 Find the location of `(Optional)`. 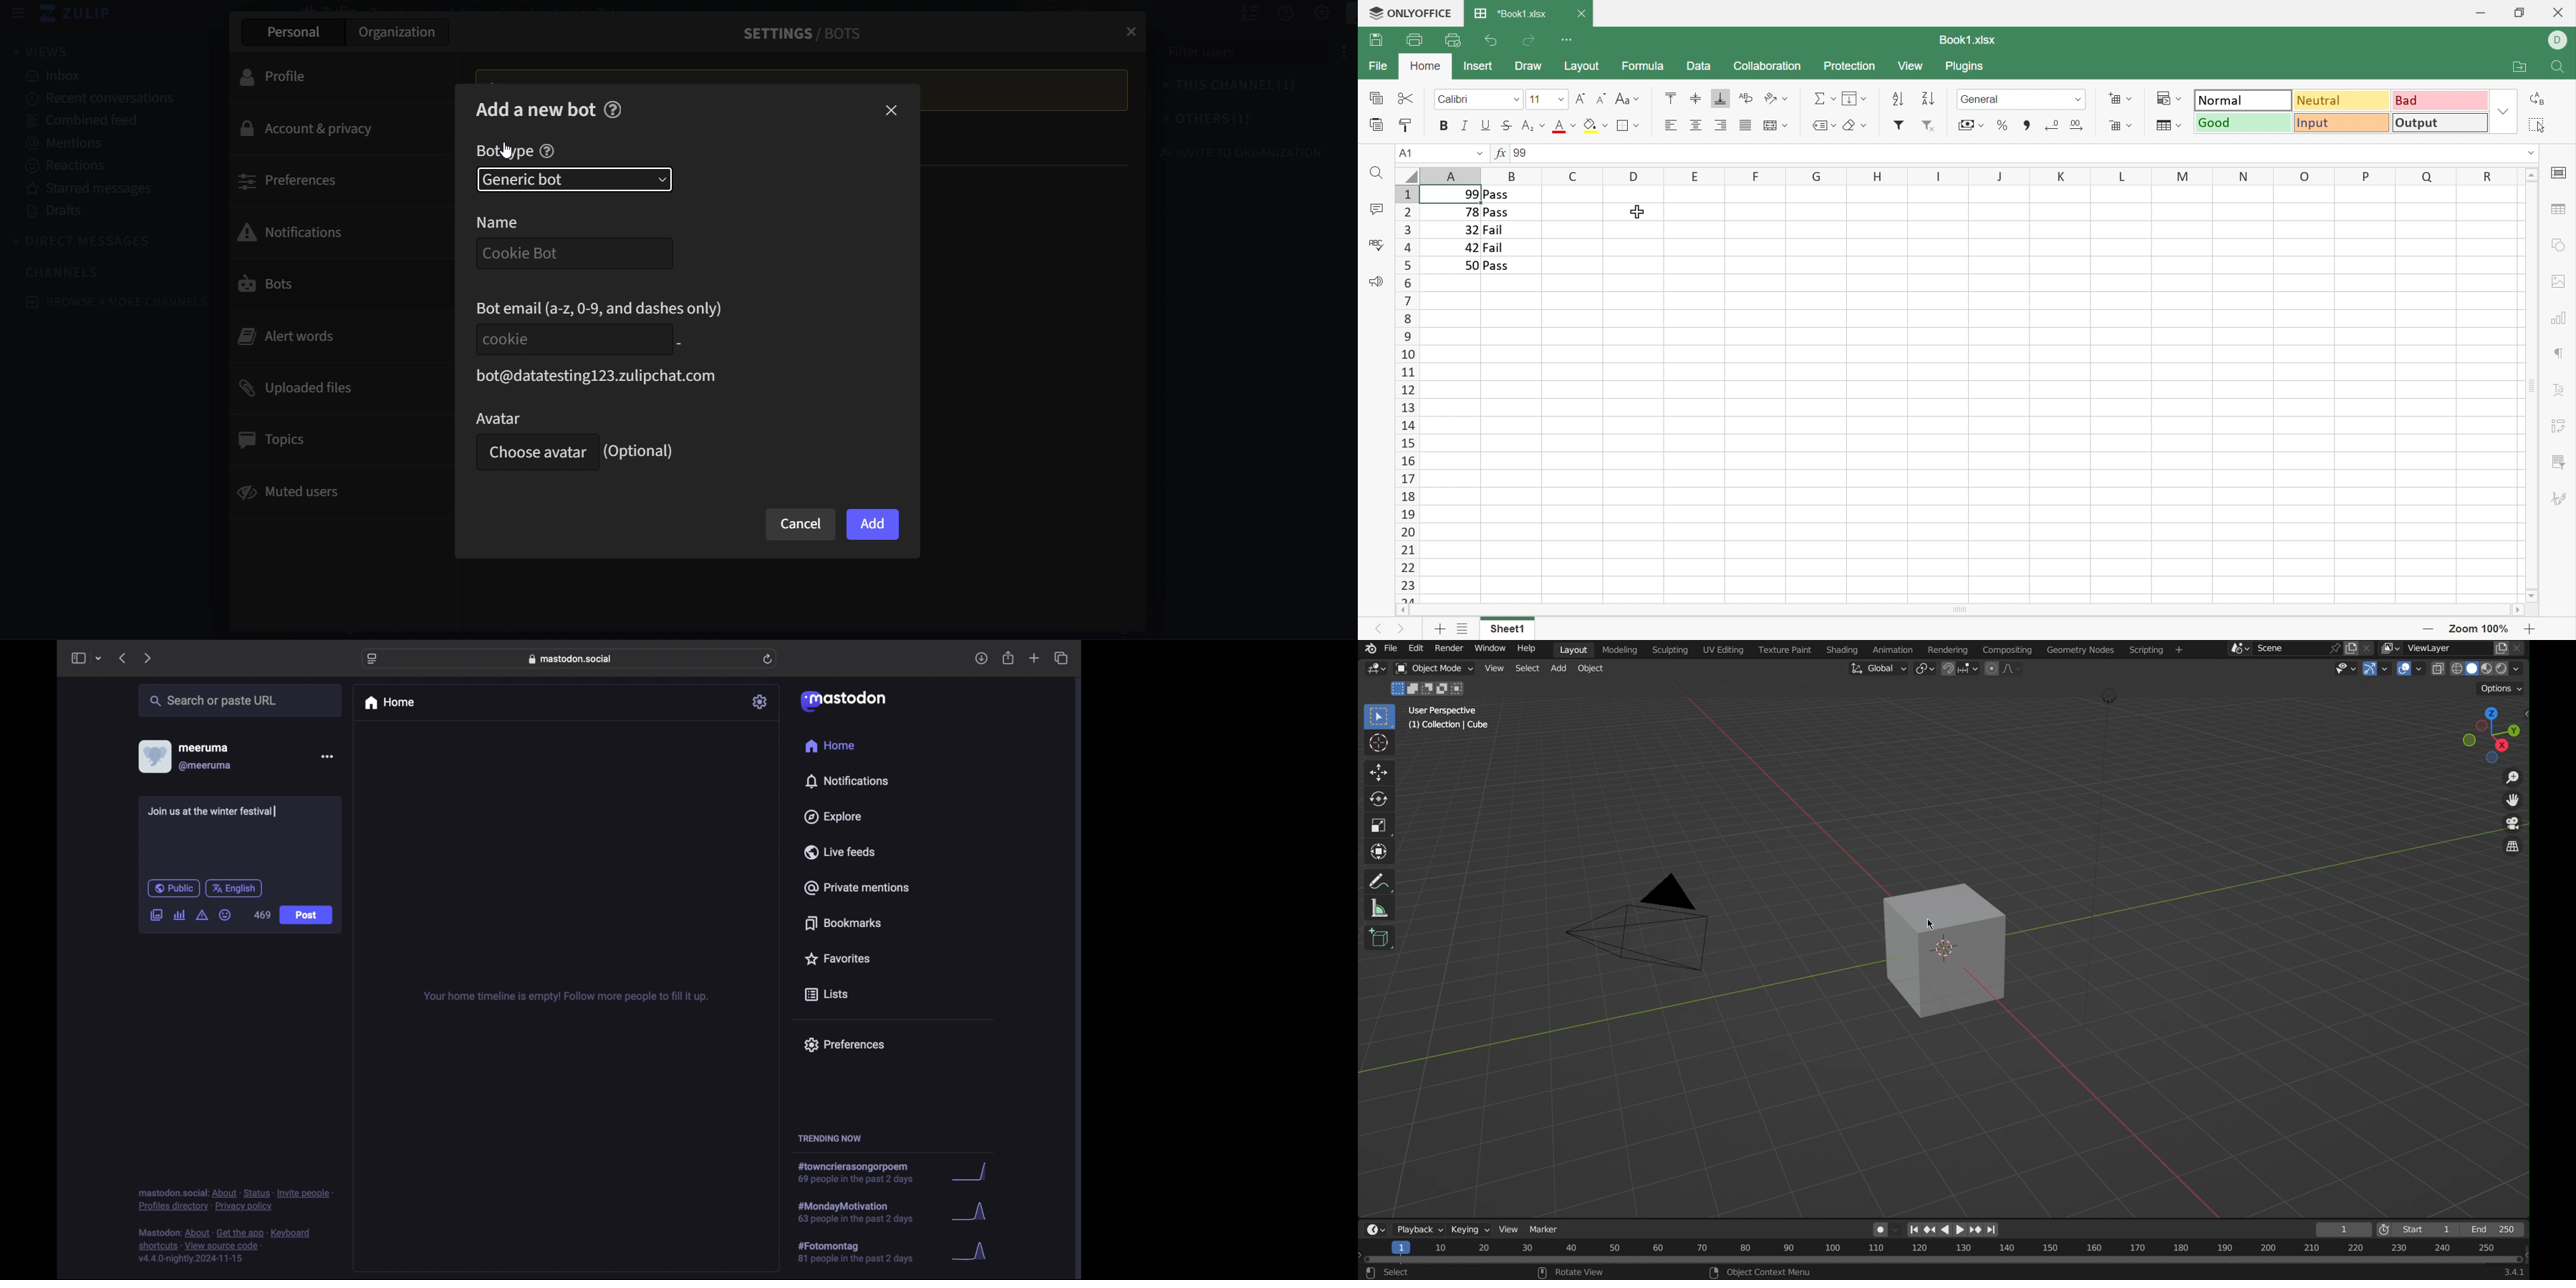

(Optional) is located at coordinates (642, 451).